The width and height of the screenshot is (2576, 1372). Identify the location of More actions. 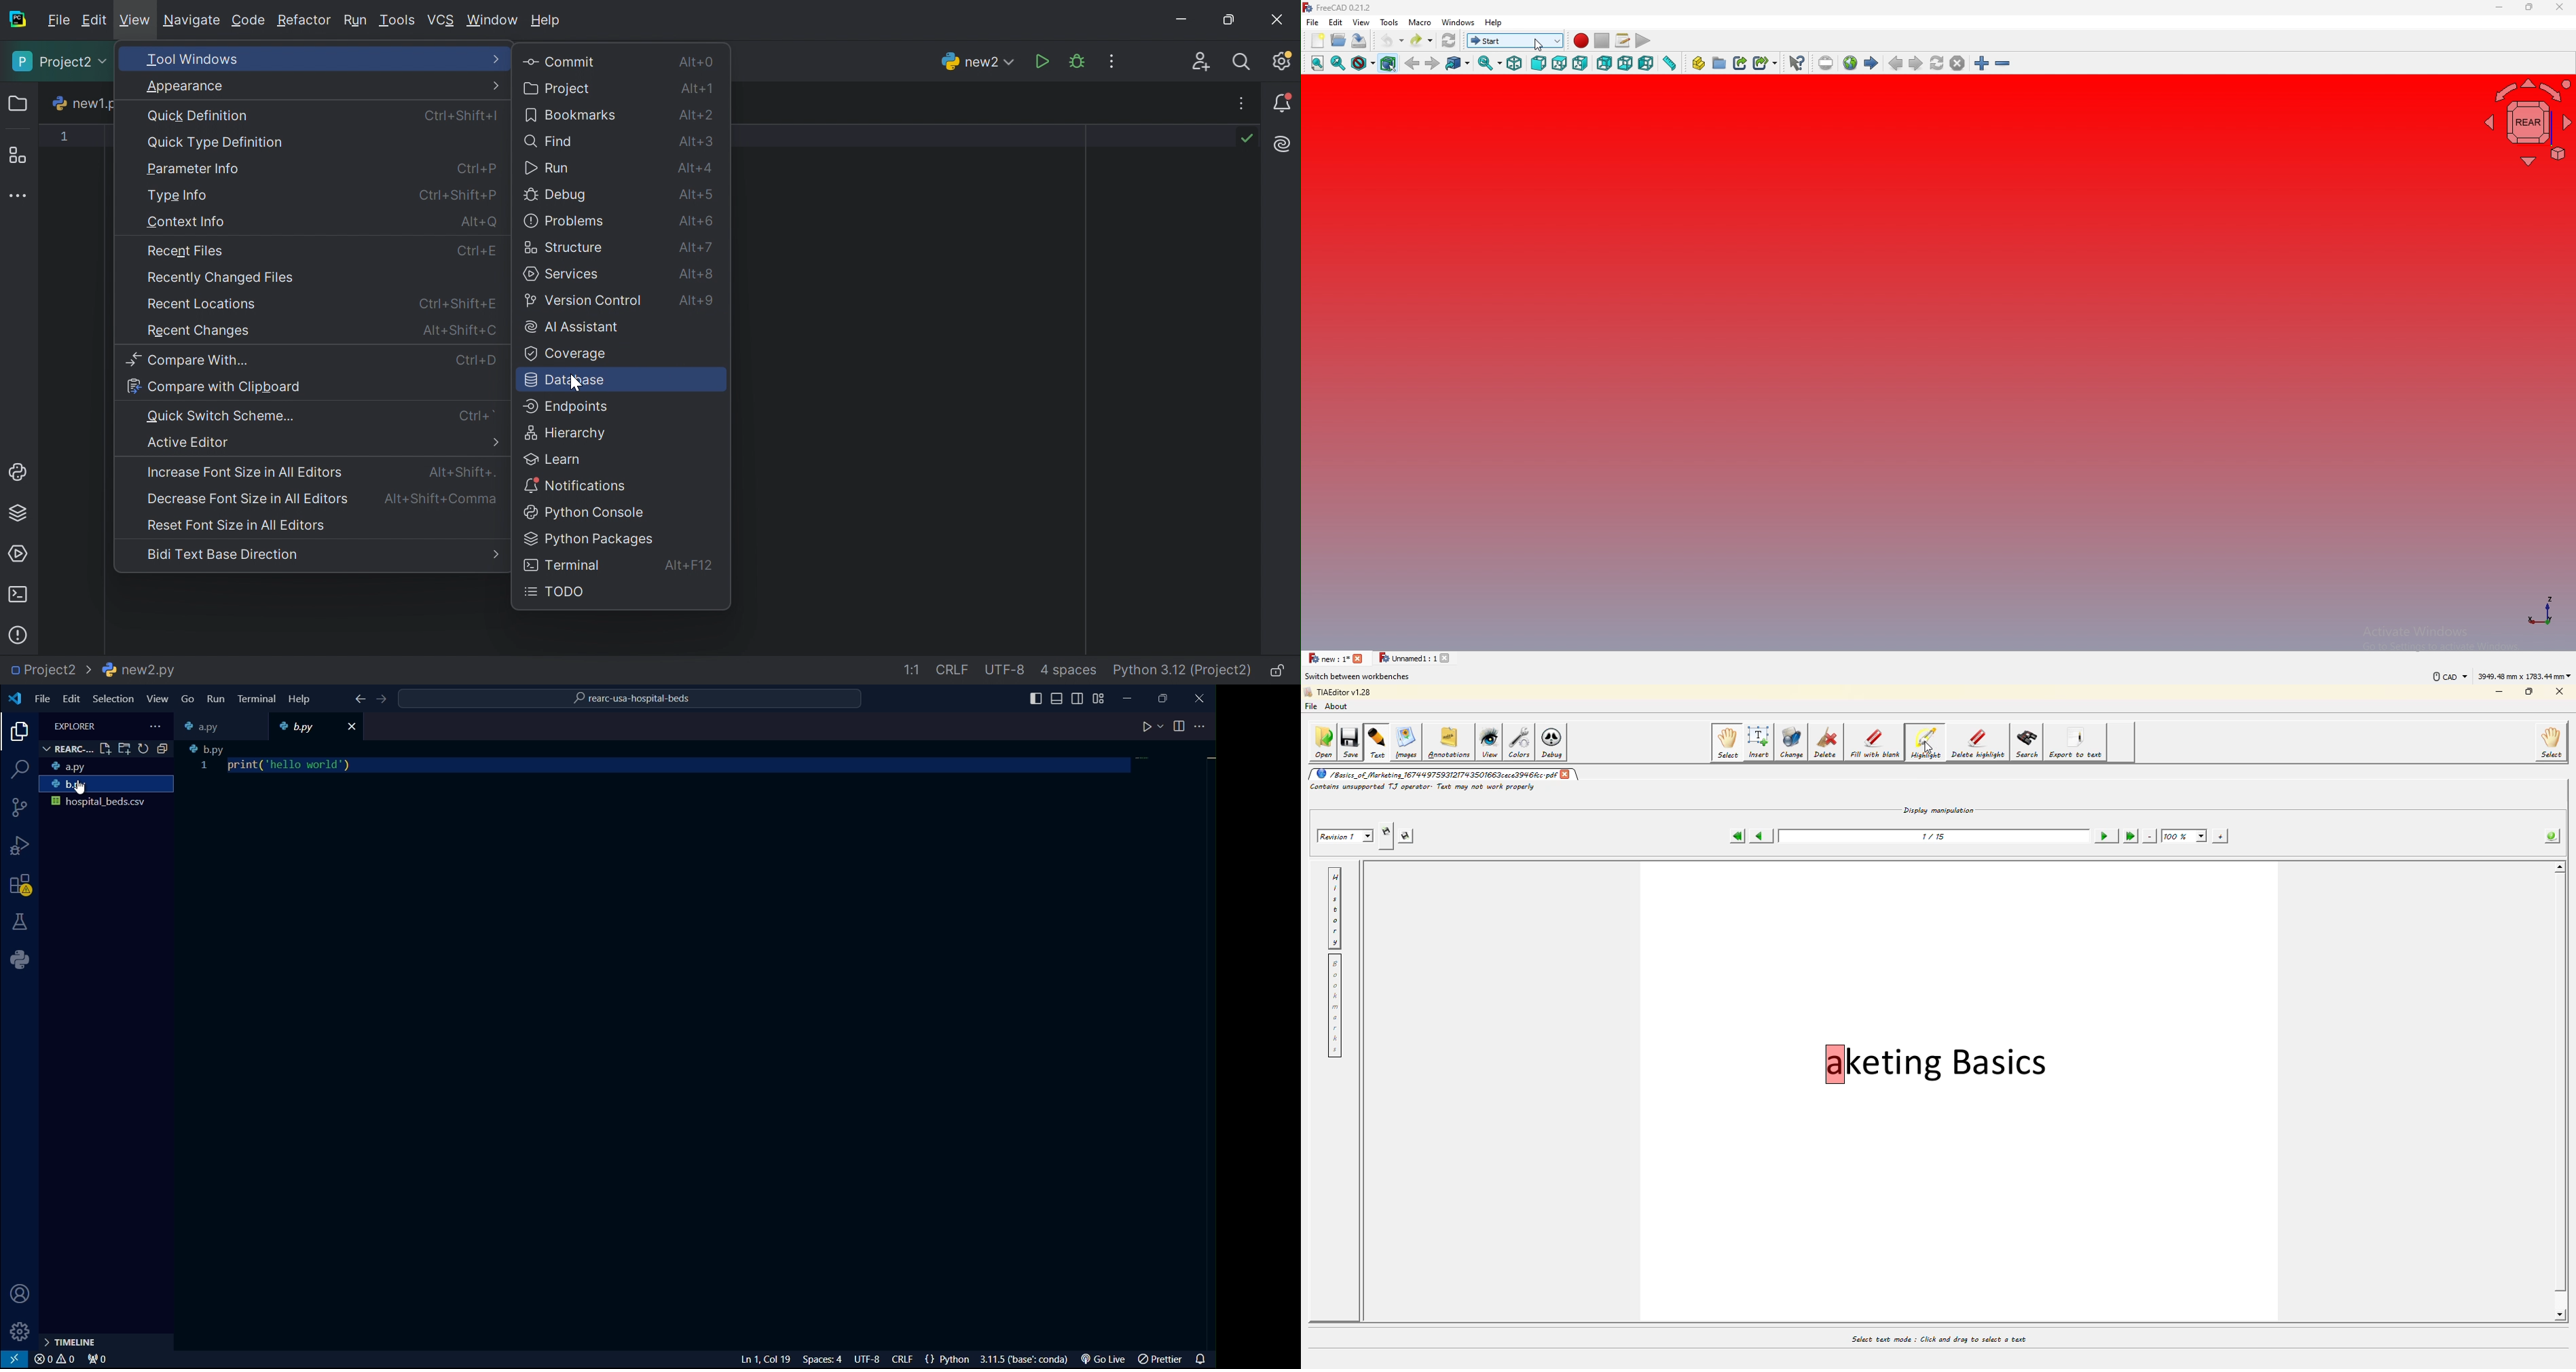
(1107, 62).